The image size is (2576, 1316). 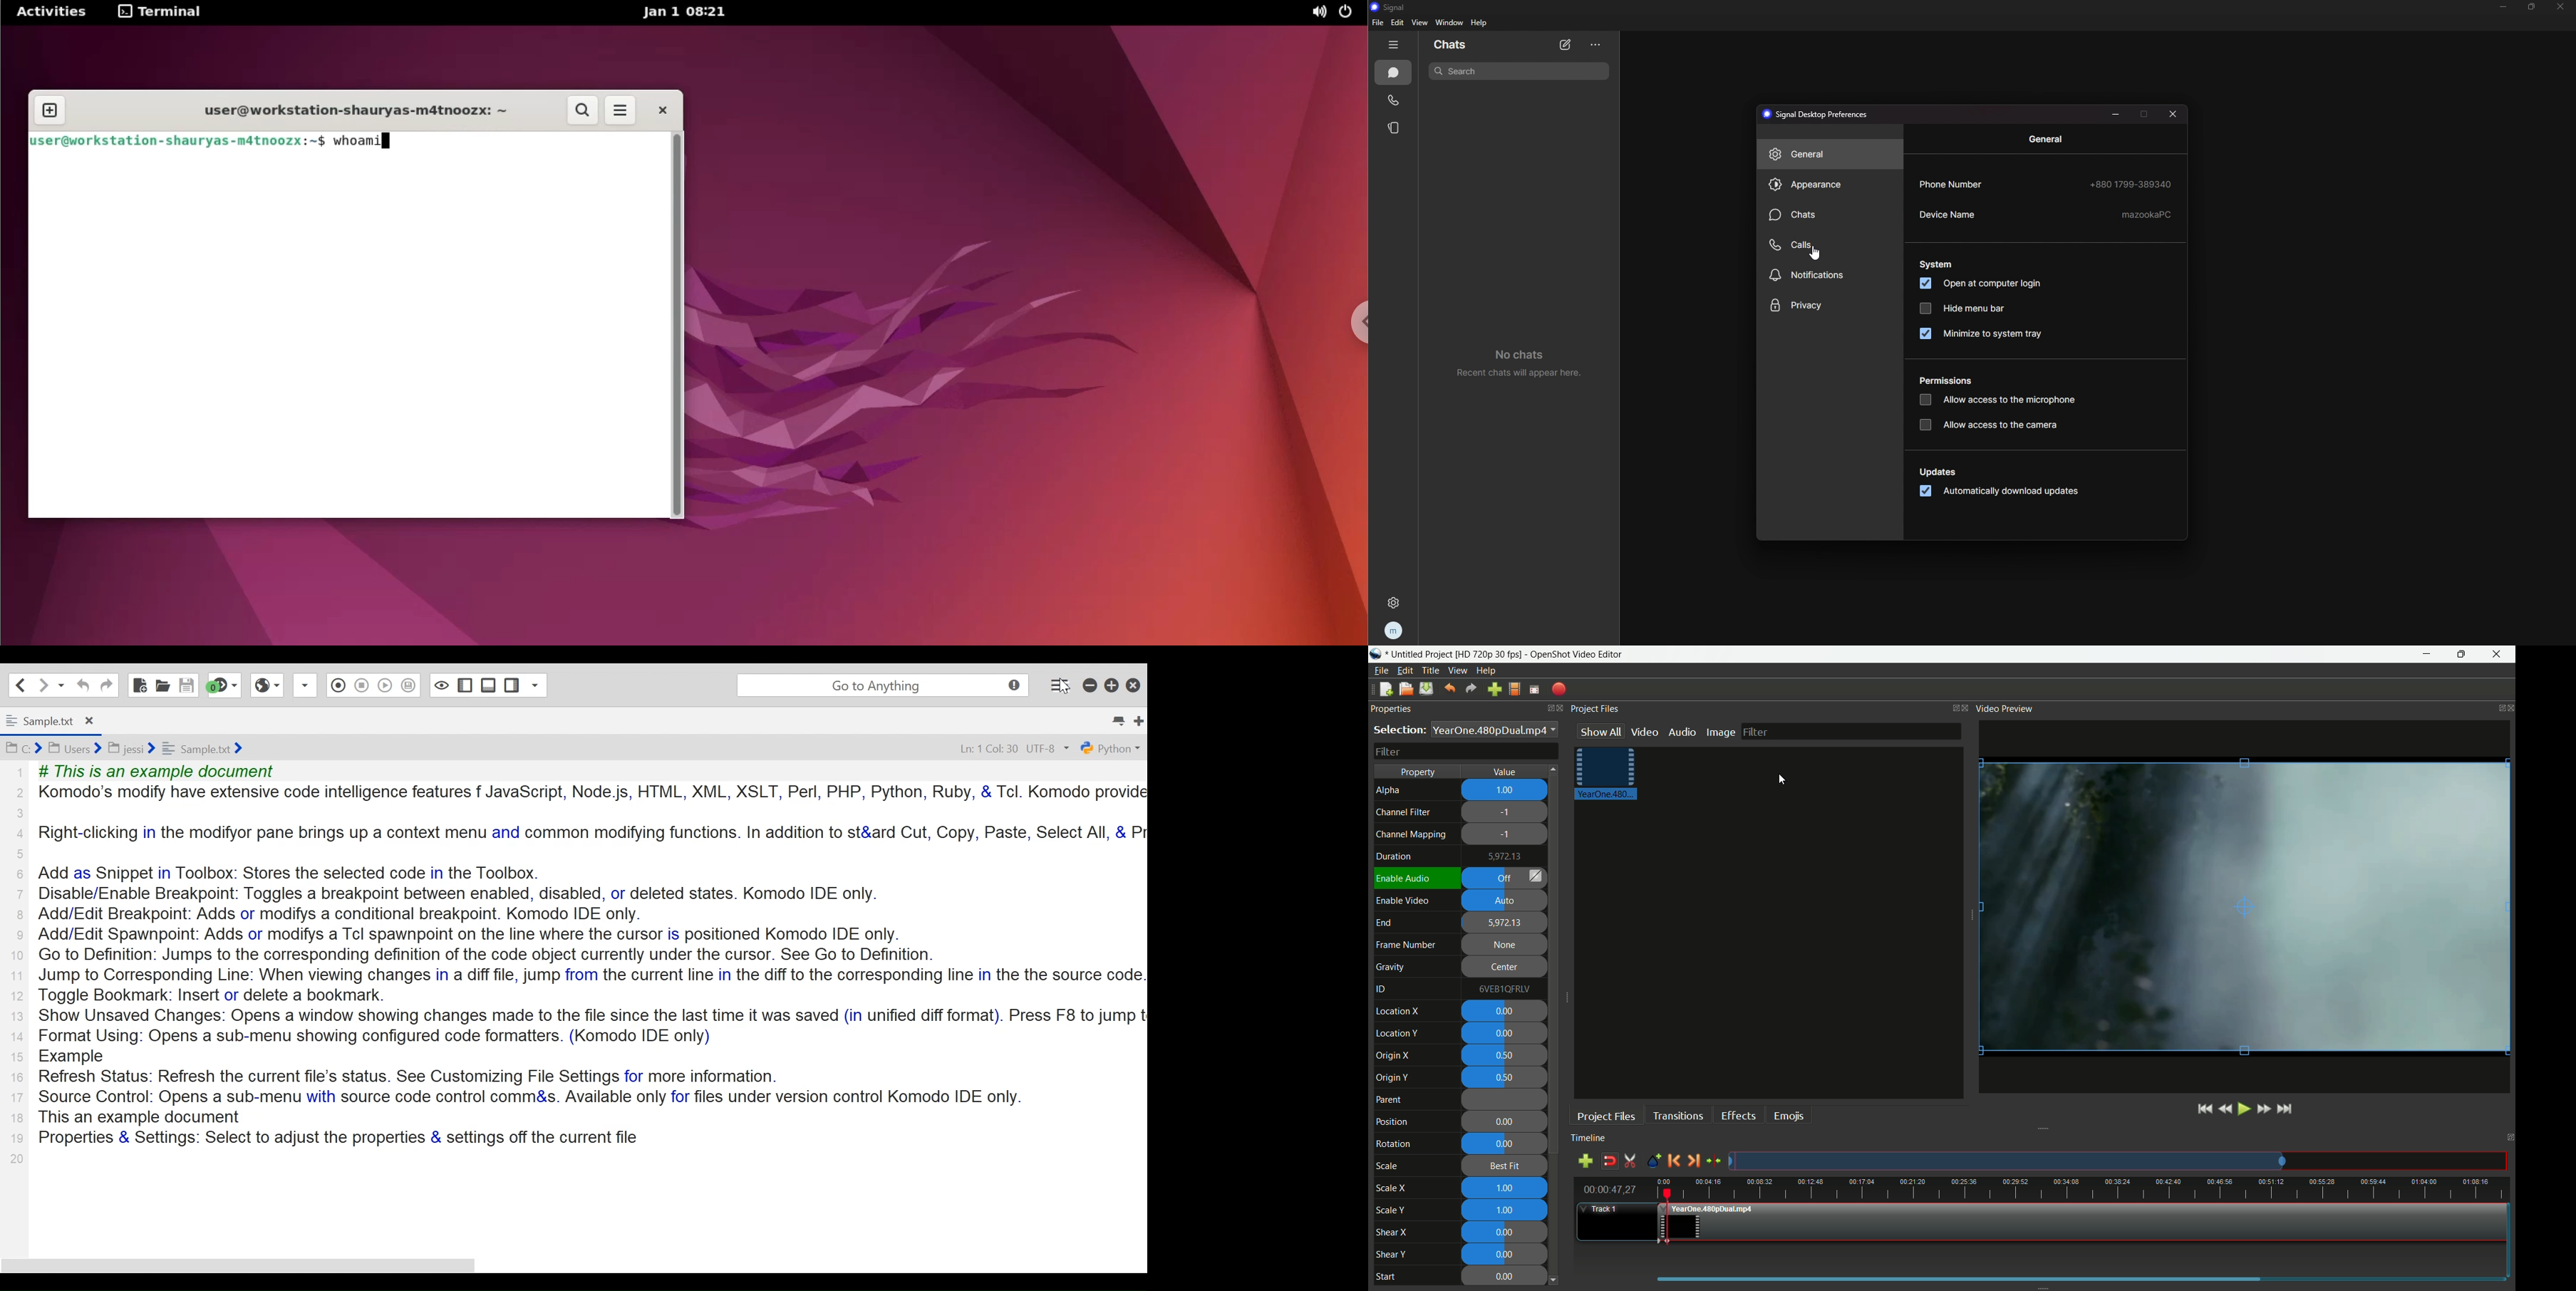 I want to click on cursor, so click(x=1816, y=255).